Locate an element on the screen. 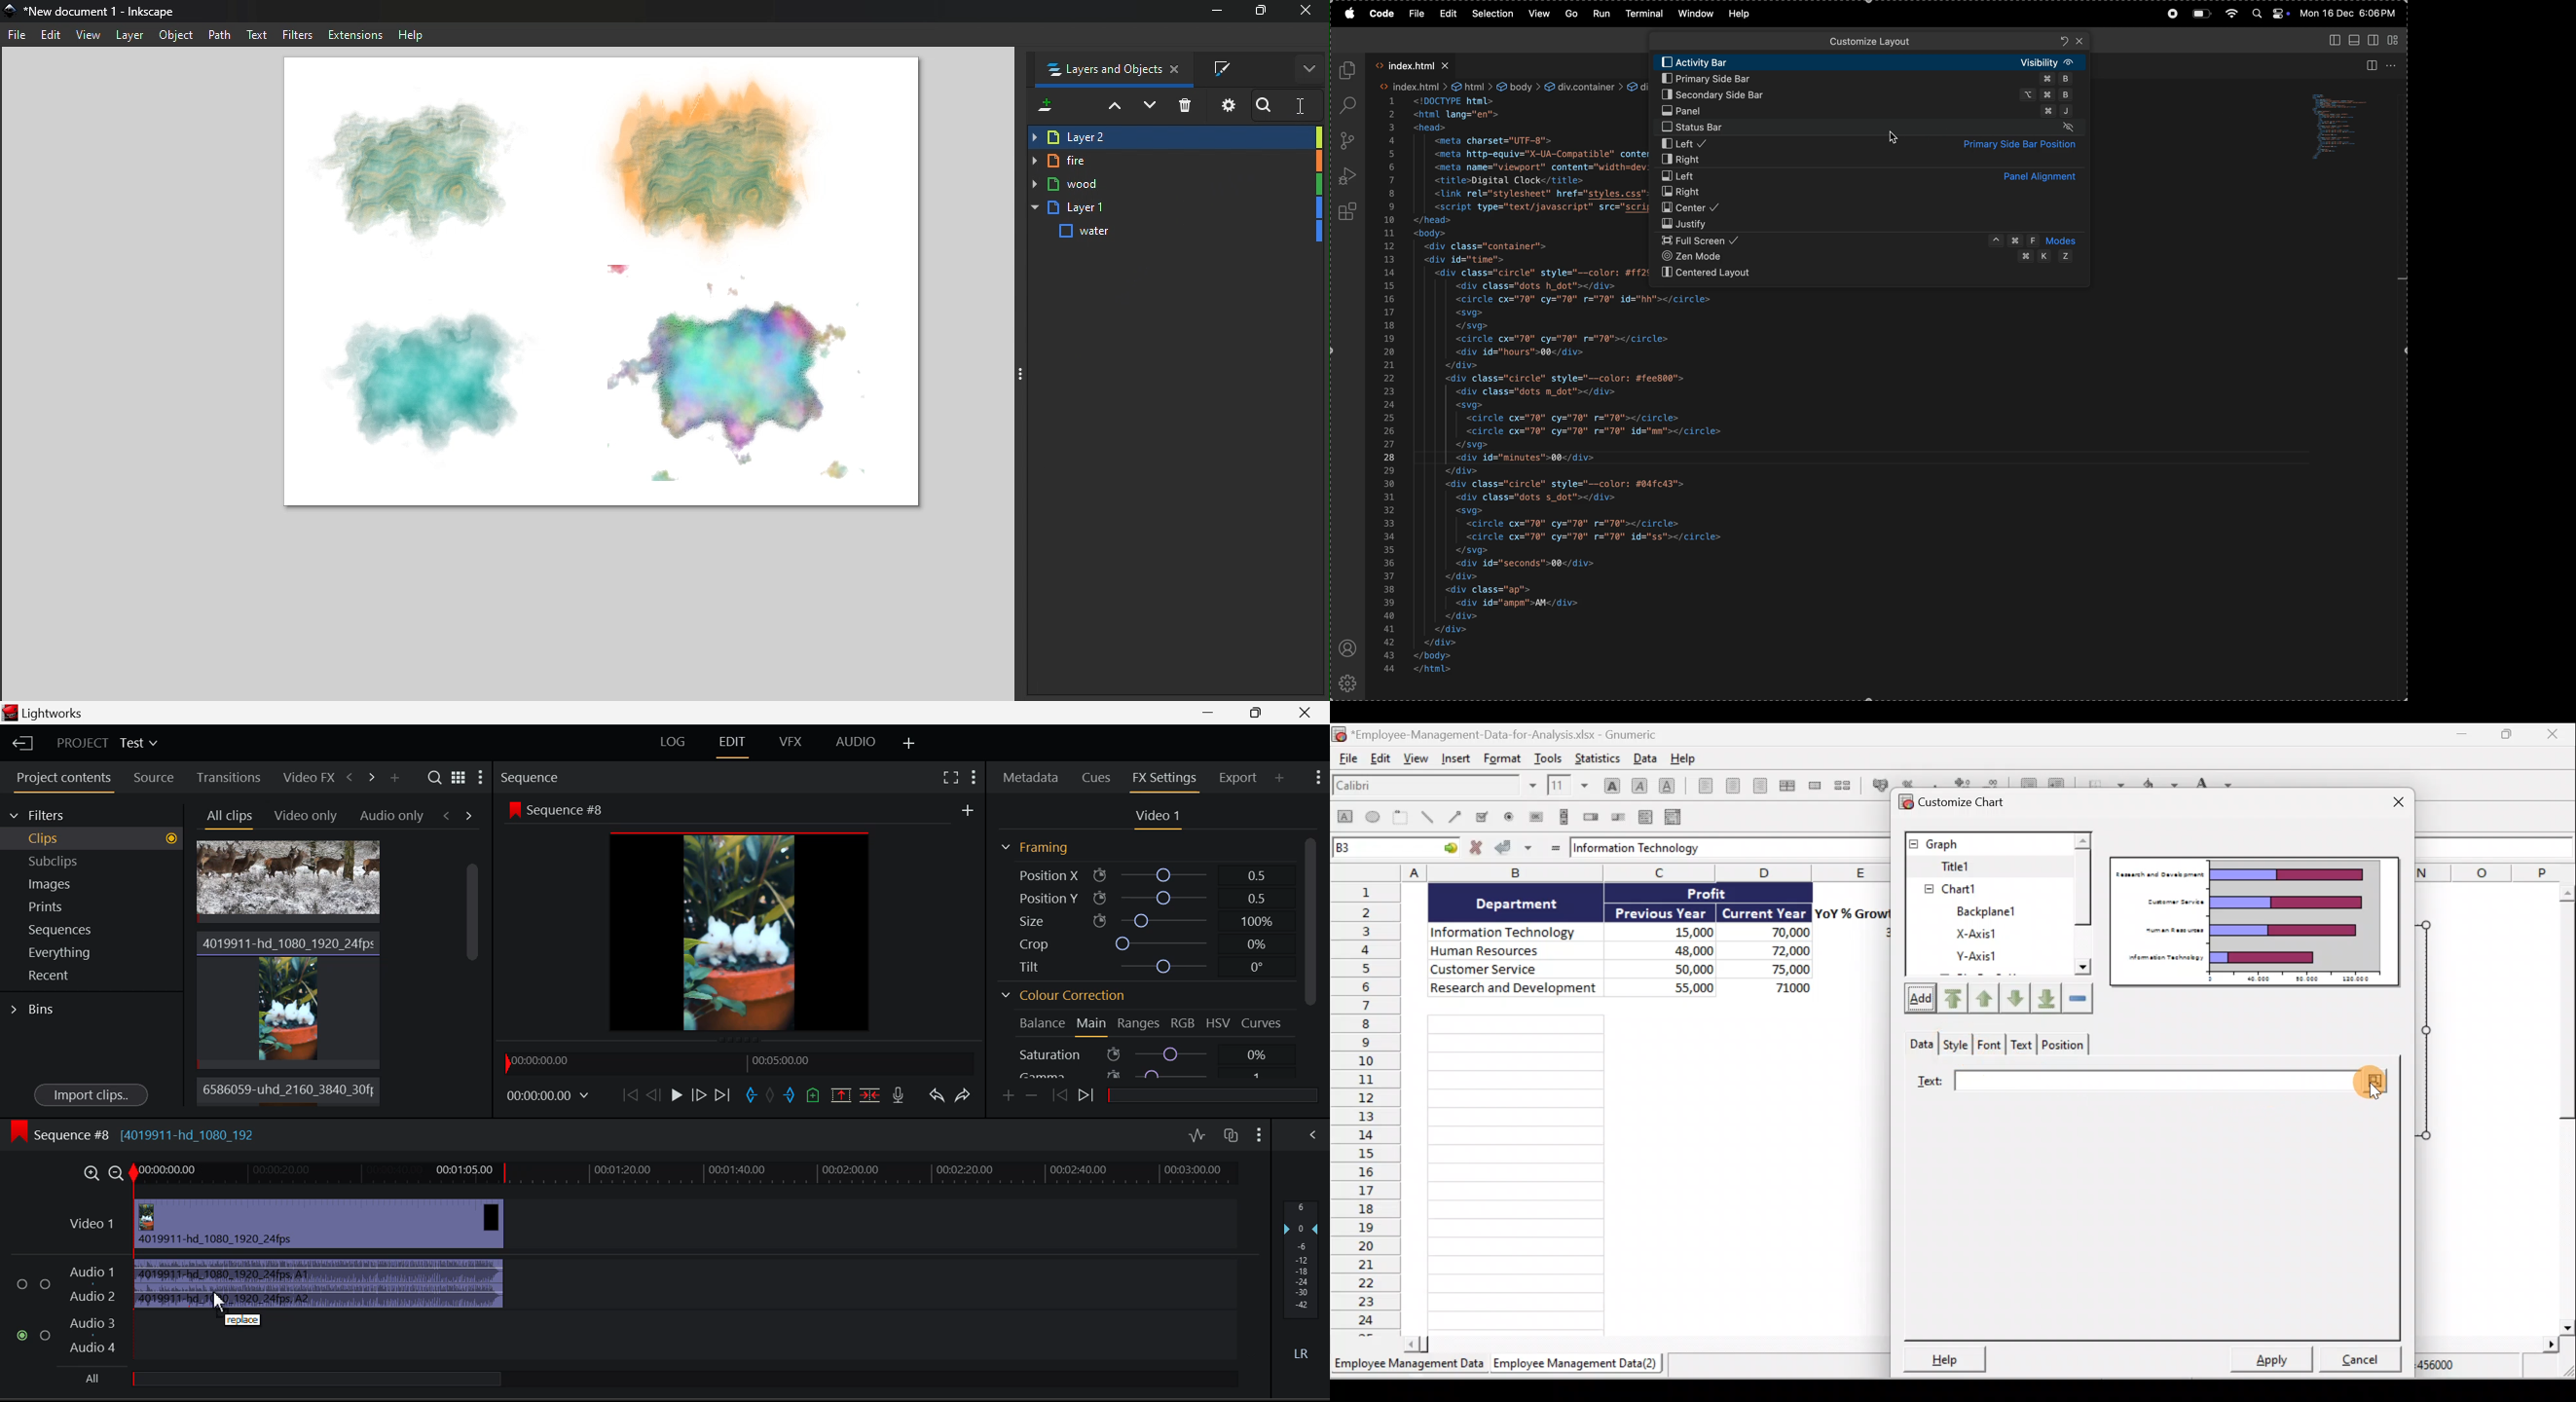 The height and width of the screenshot is (1428, 2576). AUDIO Layout is located at coordinates (855, 742).